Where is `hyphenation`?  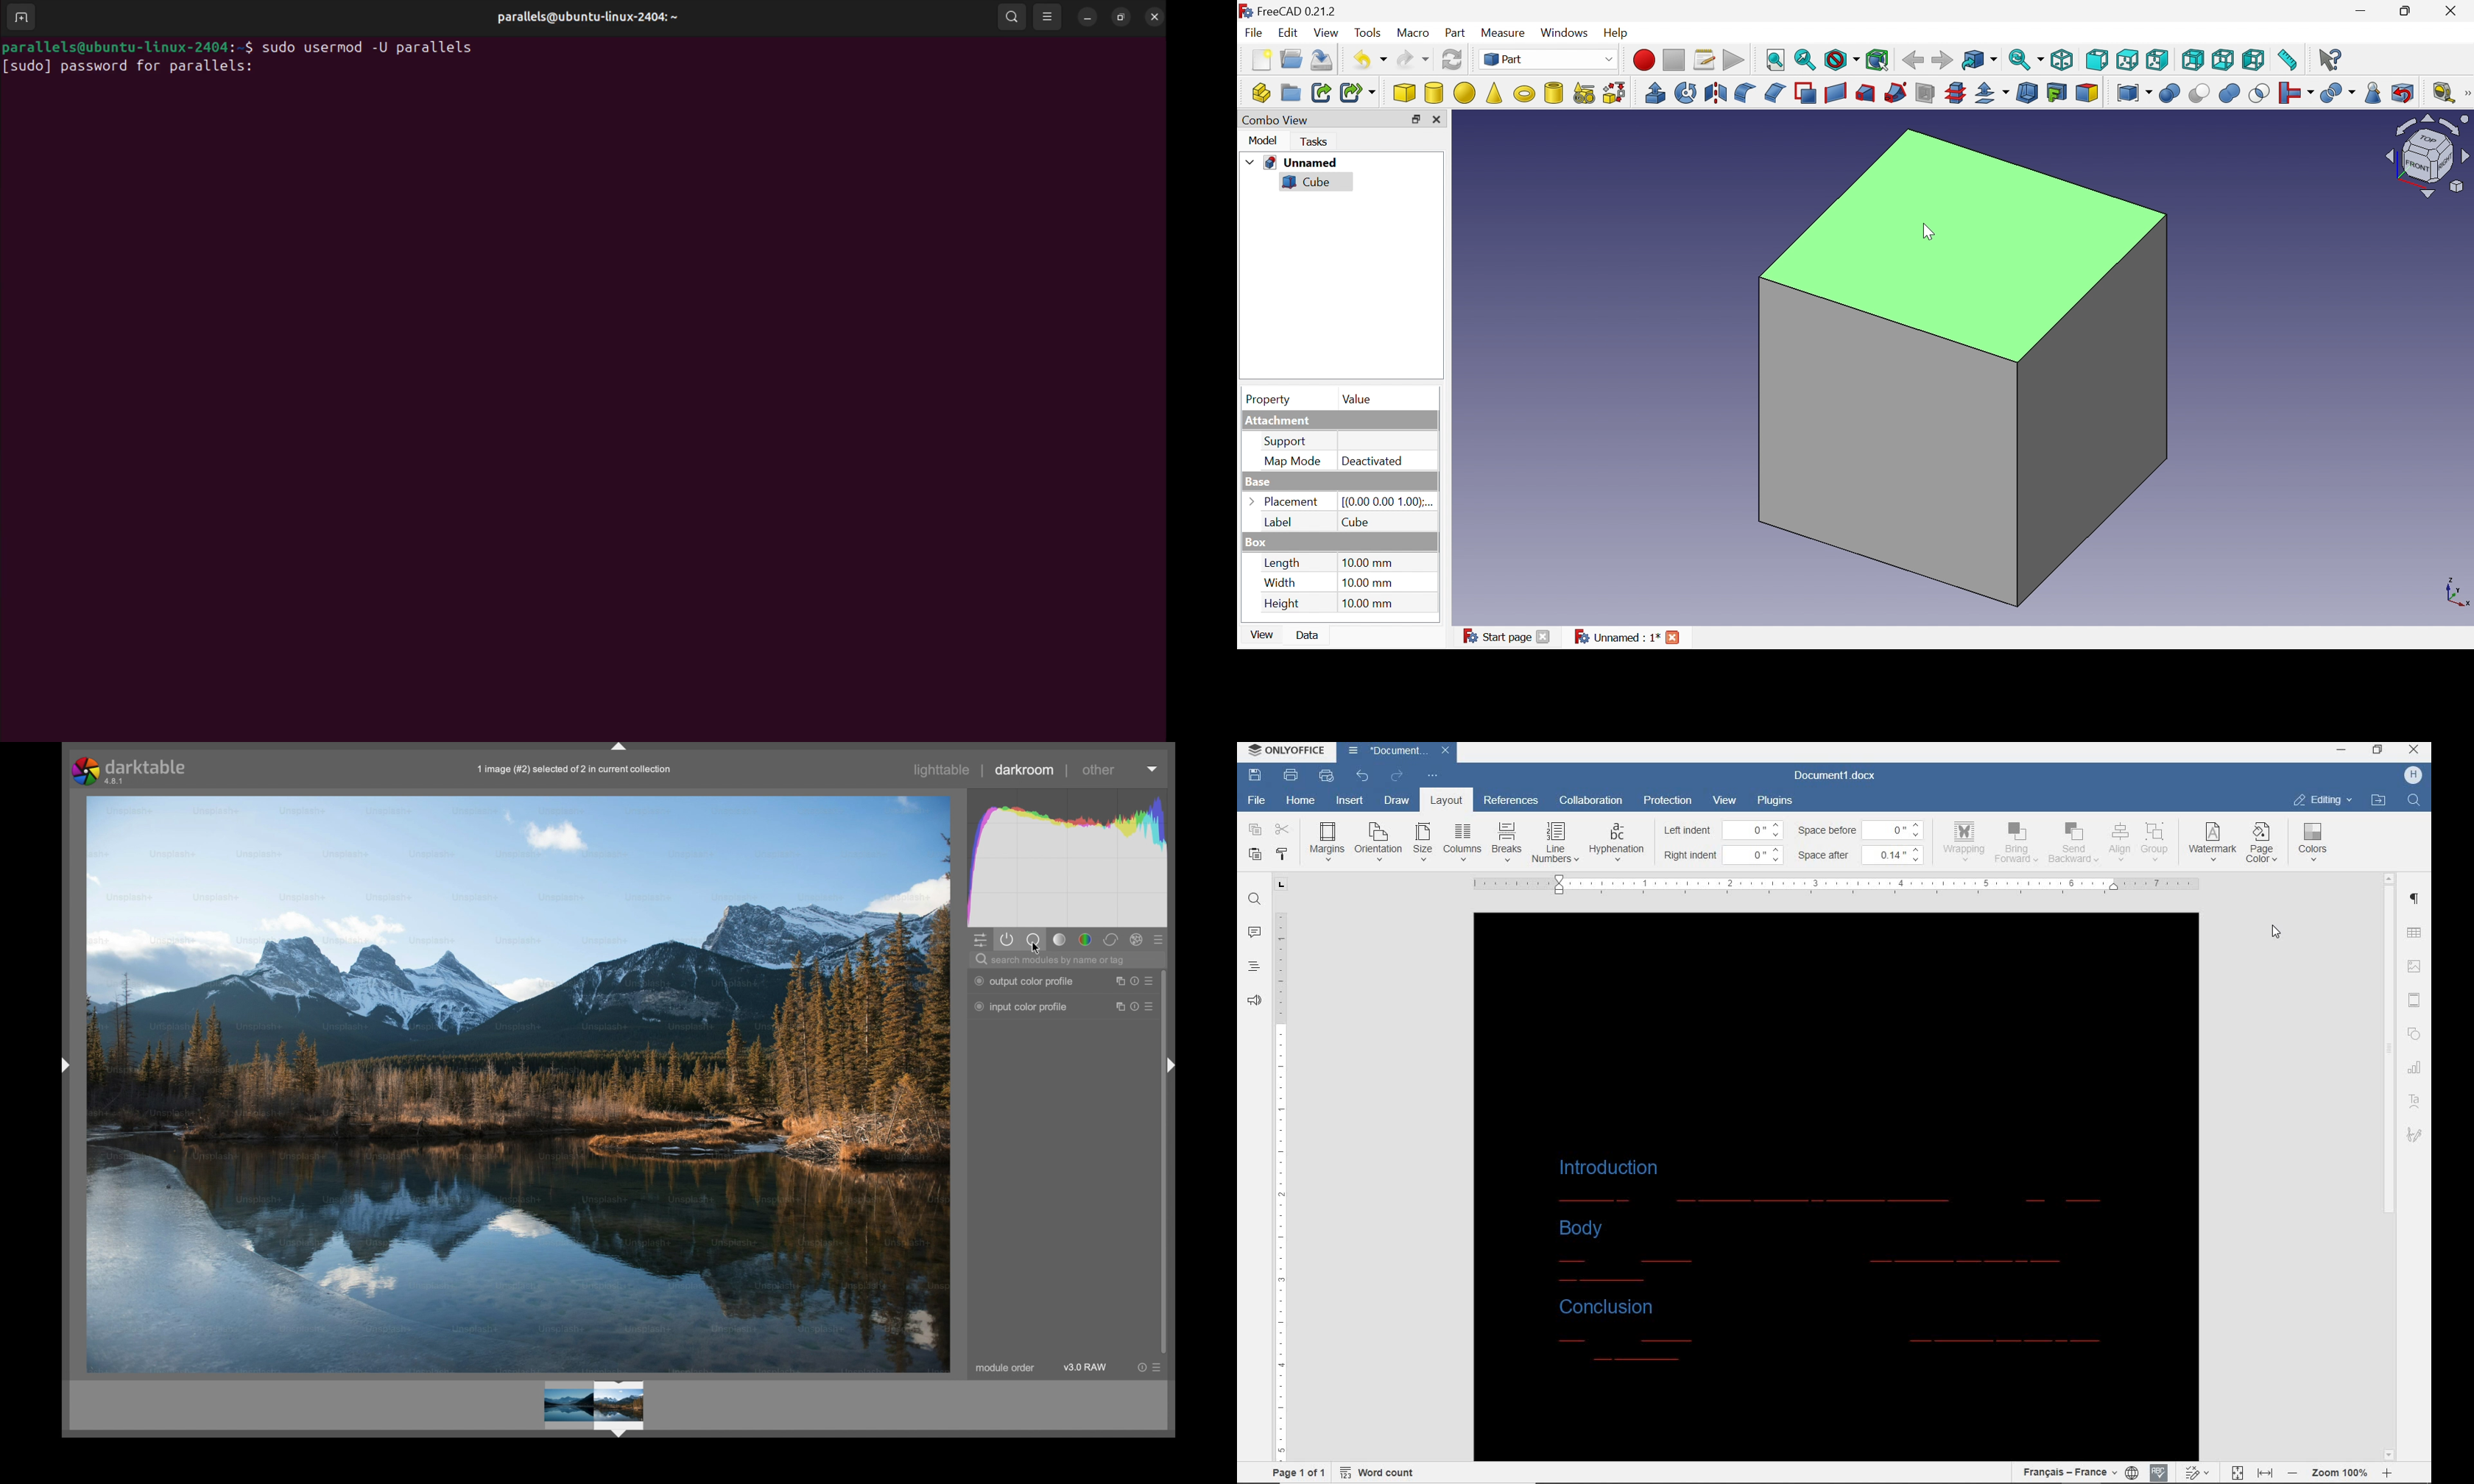 hyphenation is located at coordinates (1619, 847).